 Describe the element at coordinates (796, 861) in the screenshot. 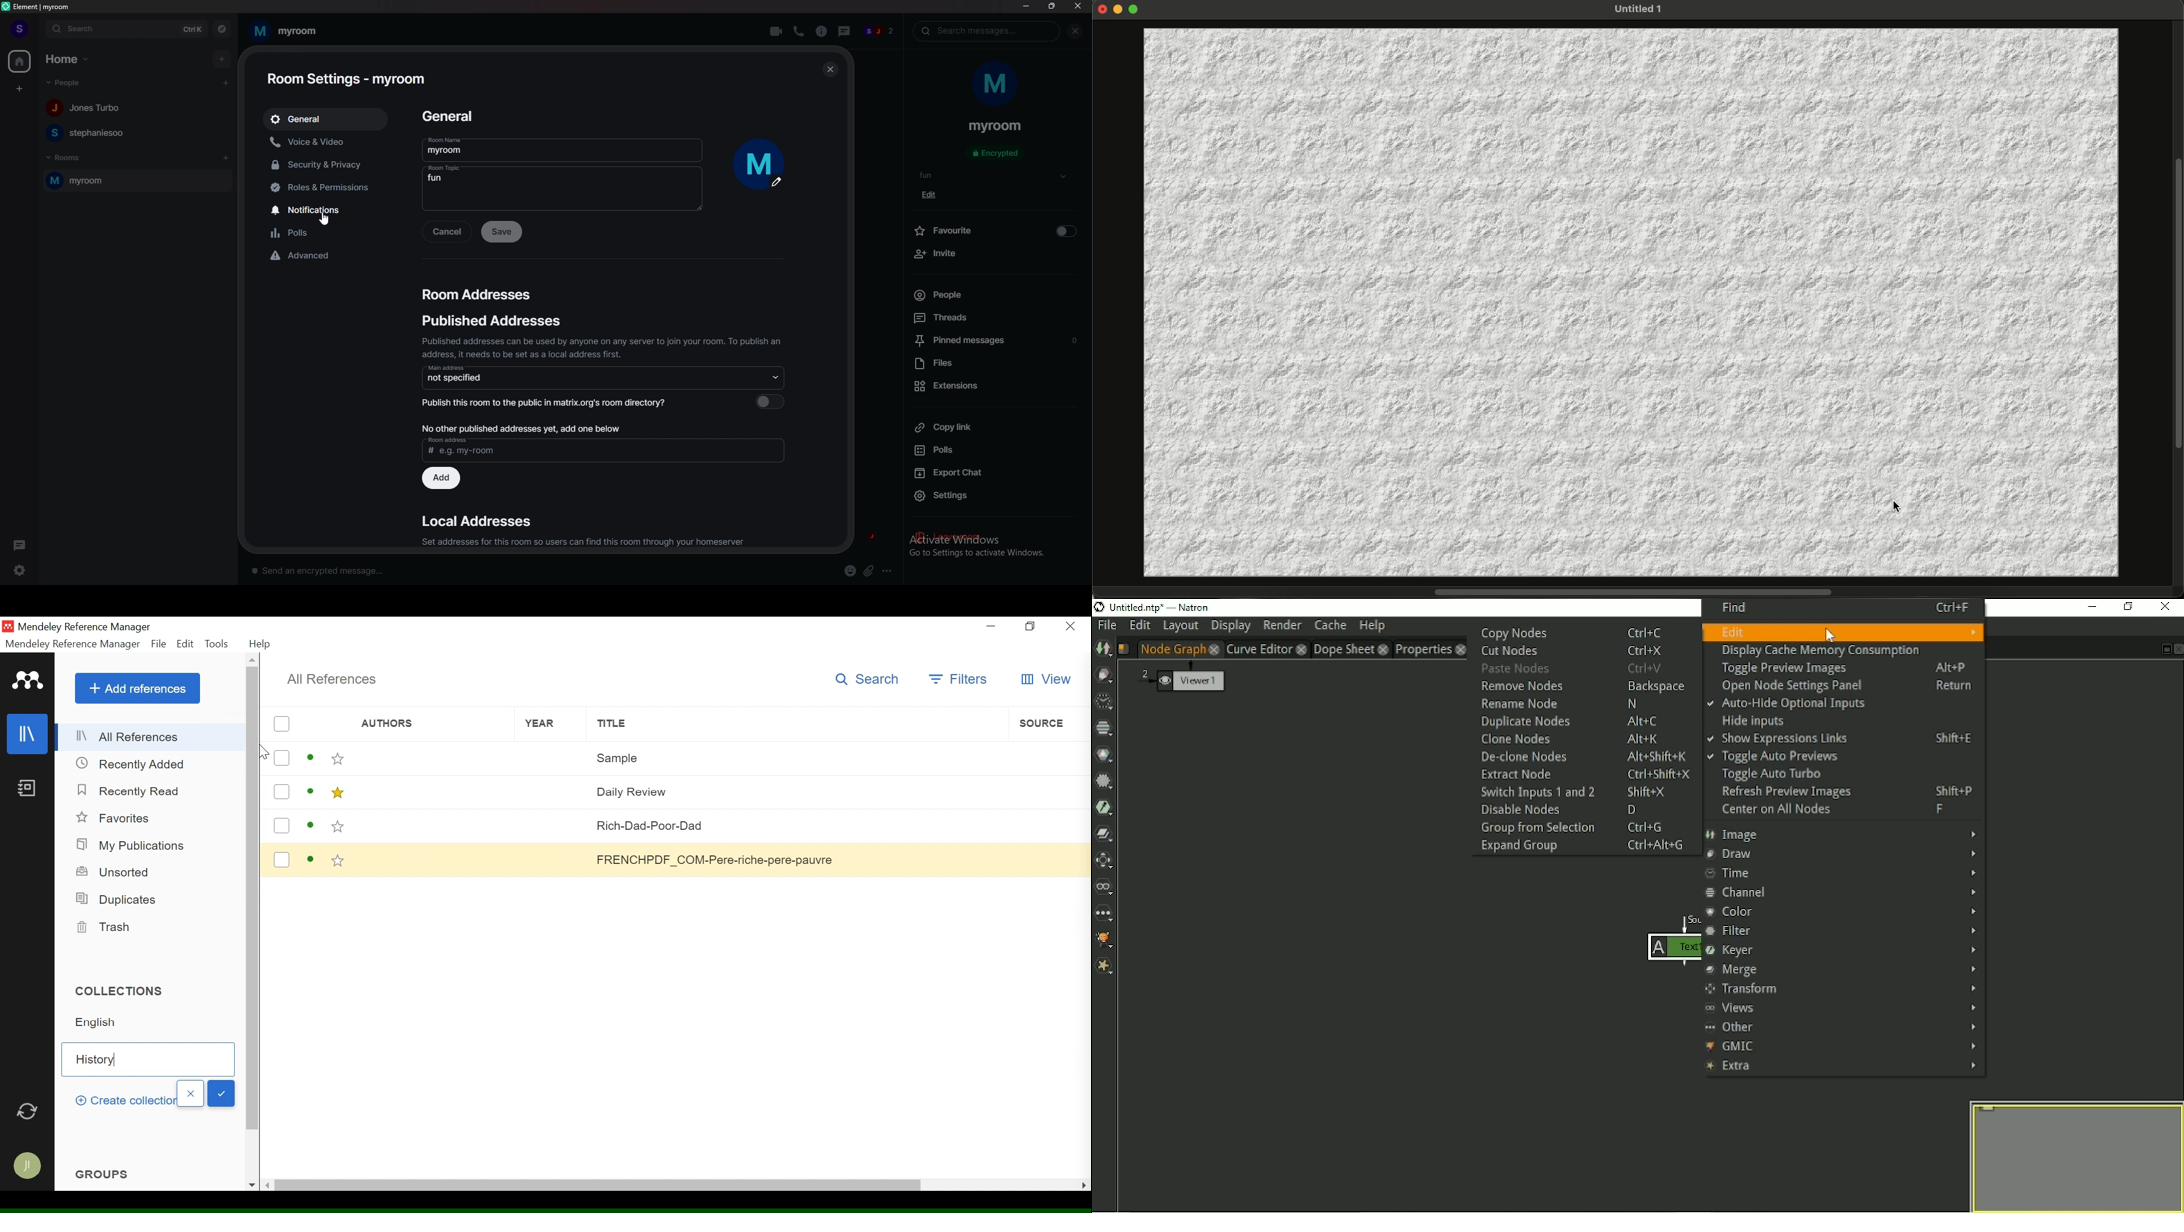

I see `FRENCHPDF_COM-Pere-riche-pere-pauvre` at that location.